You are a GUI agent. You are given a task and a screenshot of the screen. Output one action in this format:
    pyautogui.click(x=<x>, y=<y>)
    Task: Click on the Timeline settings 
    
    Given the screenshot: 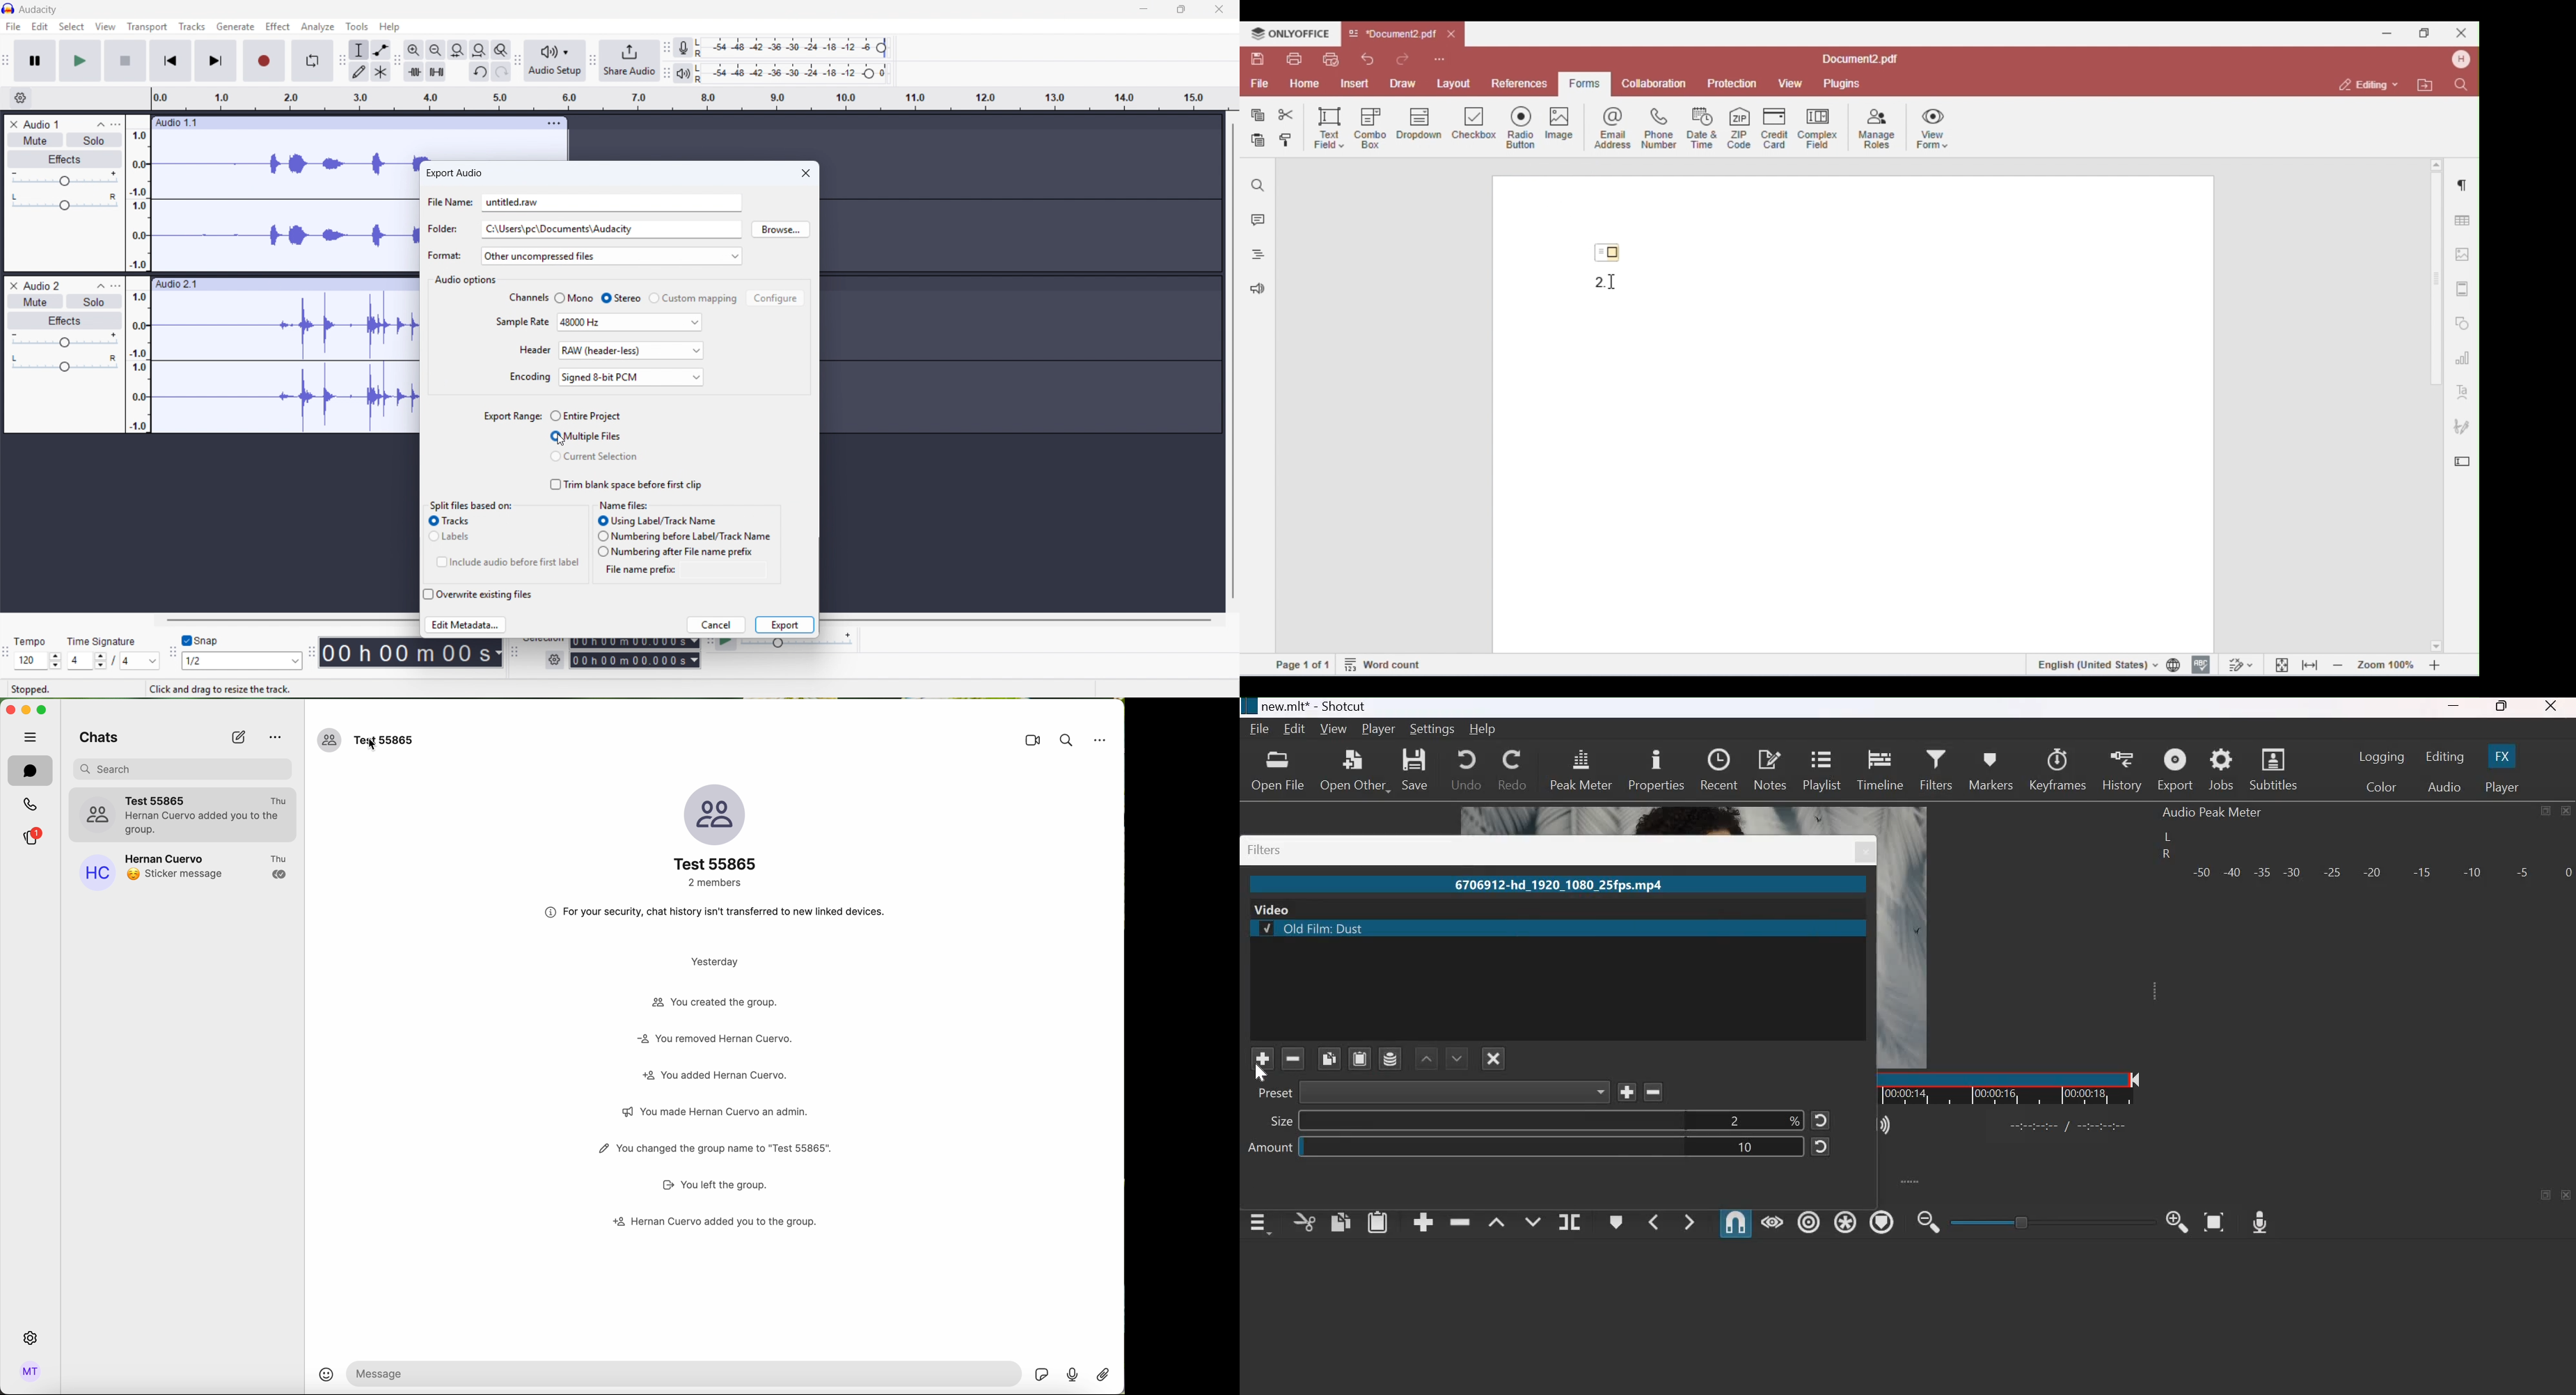 What is the action you would take?
    pyautogui.click(x=21, y=98)
    